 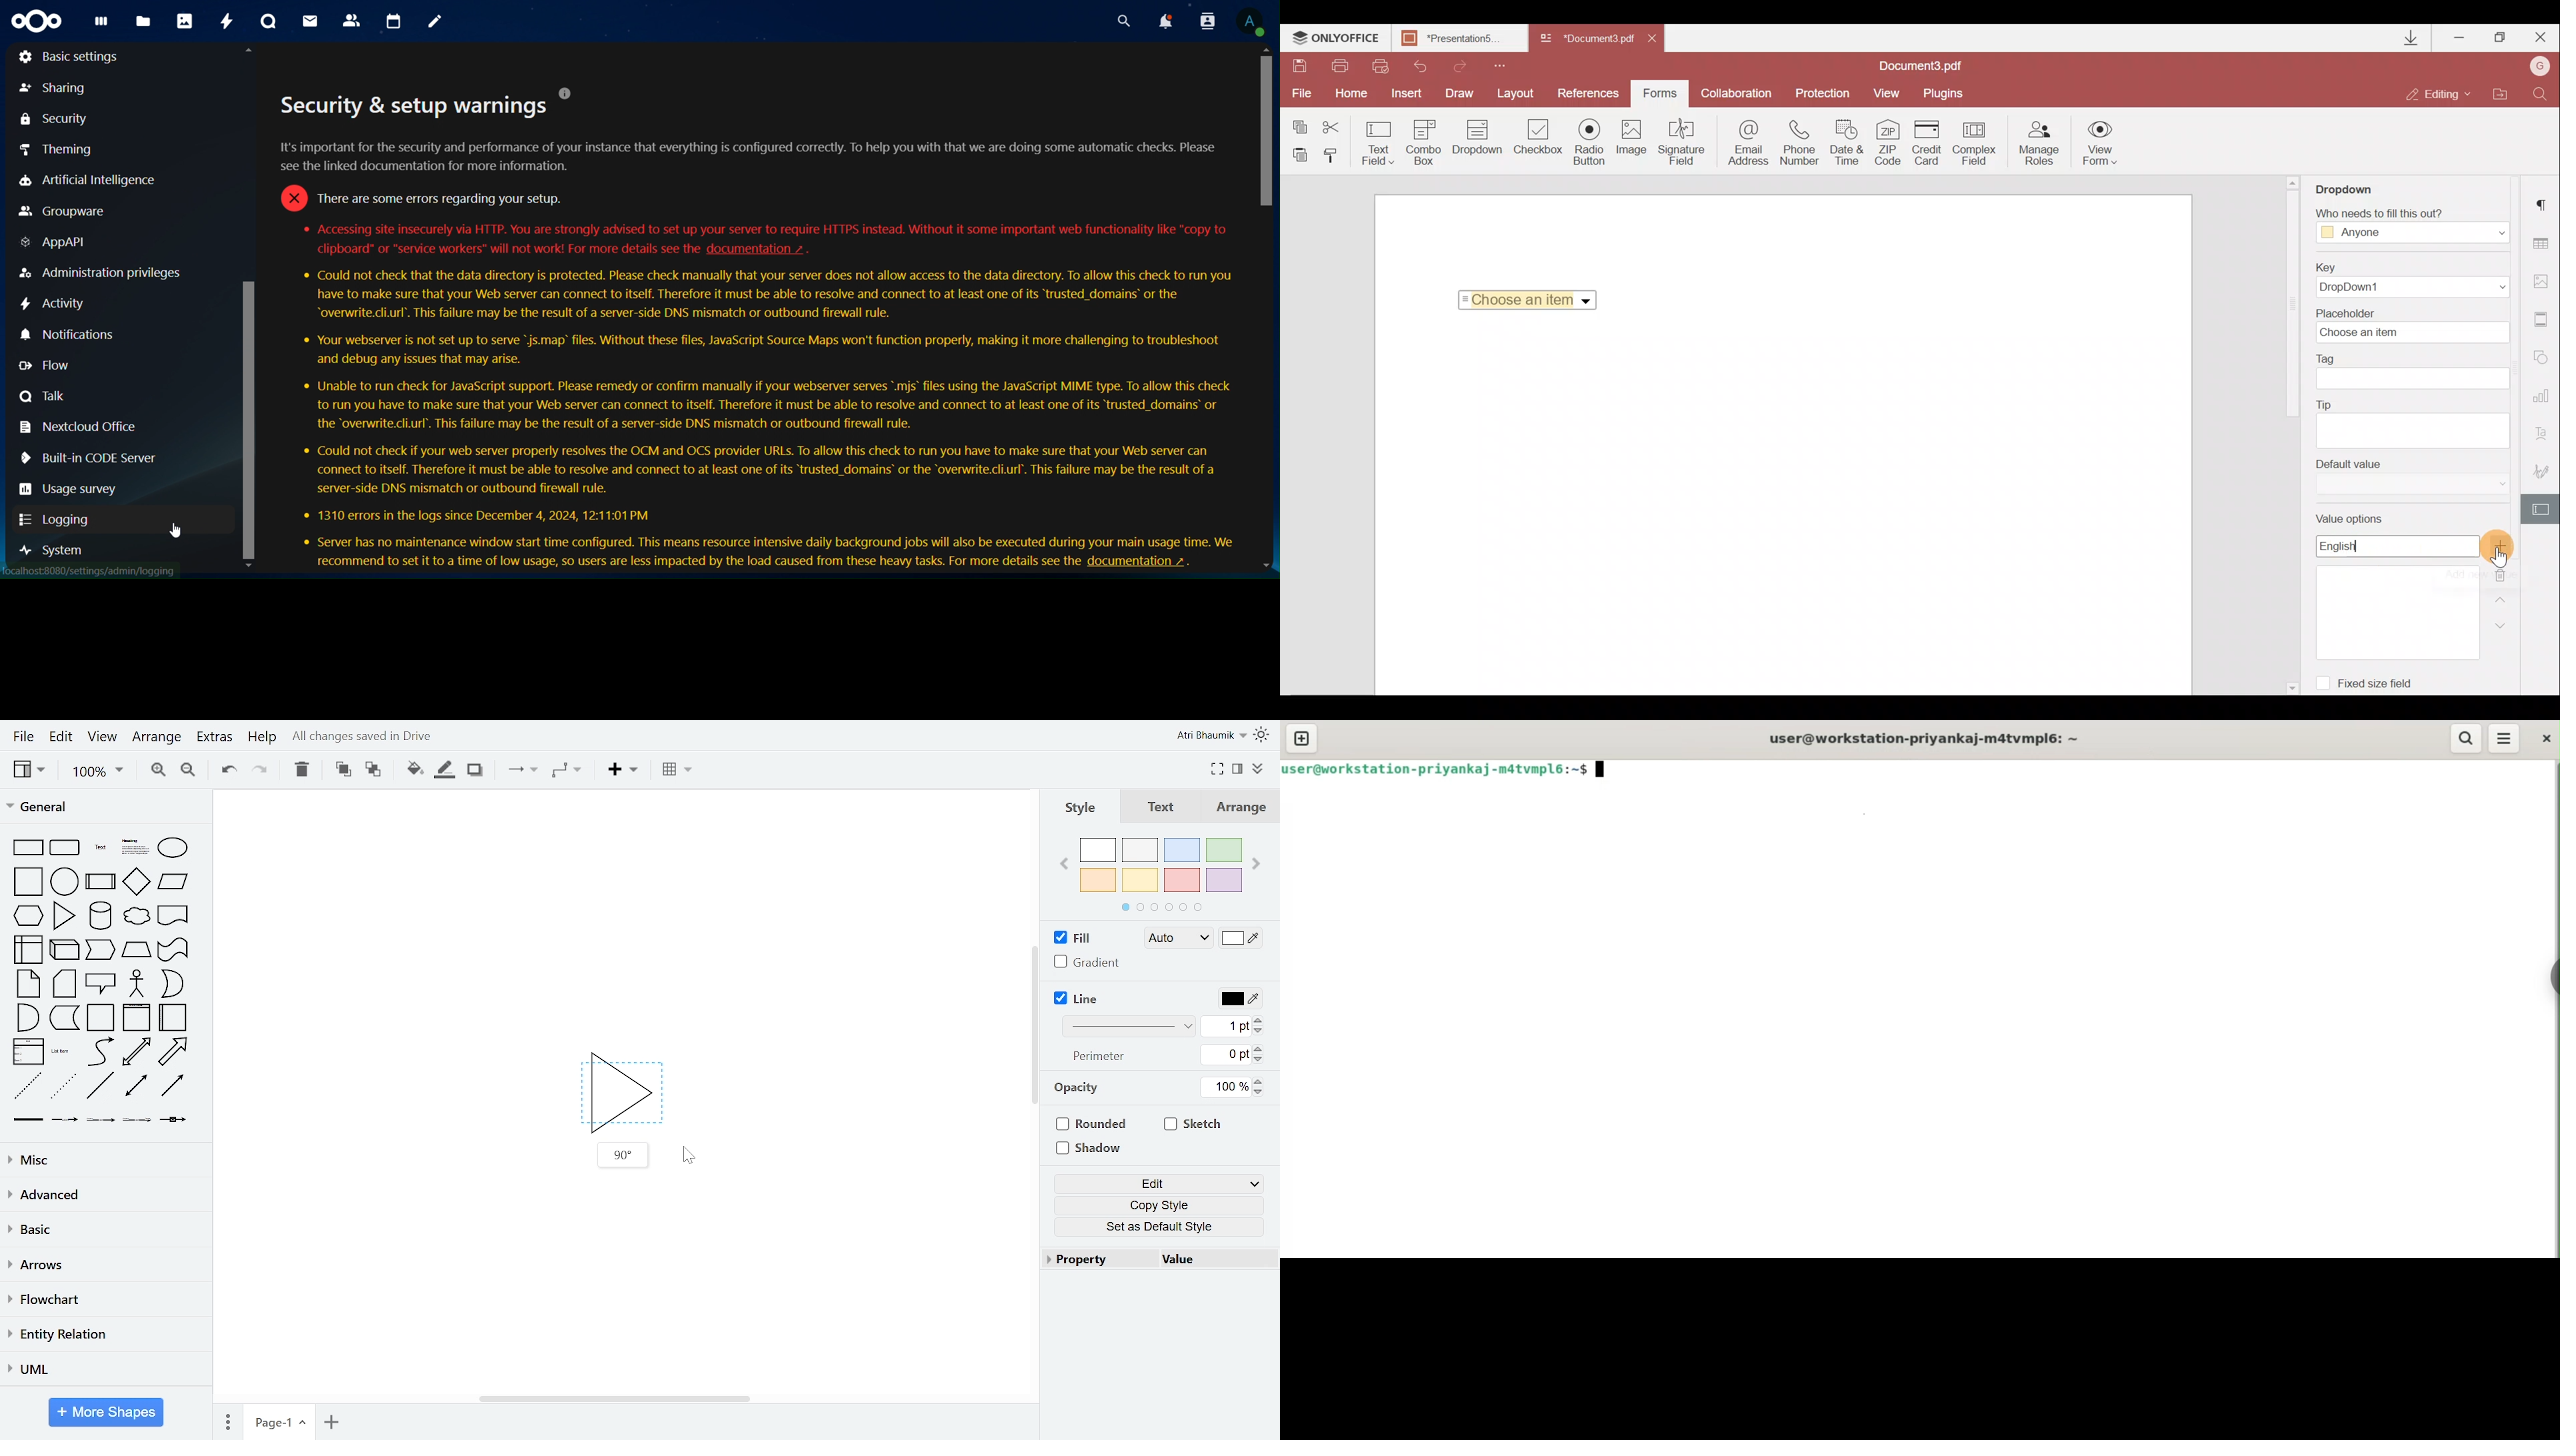 What do you see at coordinates (1591, 92) in the screenshot?
I see `References` at bounding box center [1591, 92].